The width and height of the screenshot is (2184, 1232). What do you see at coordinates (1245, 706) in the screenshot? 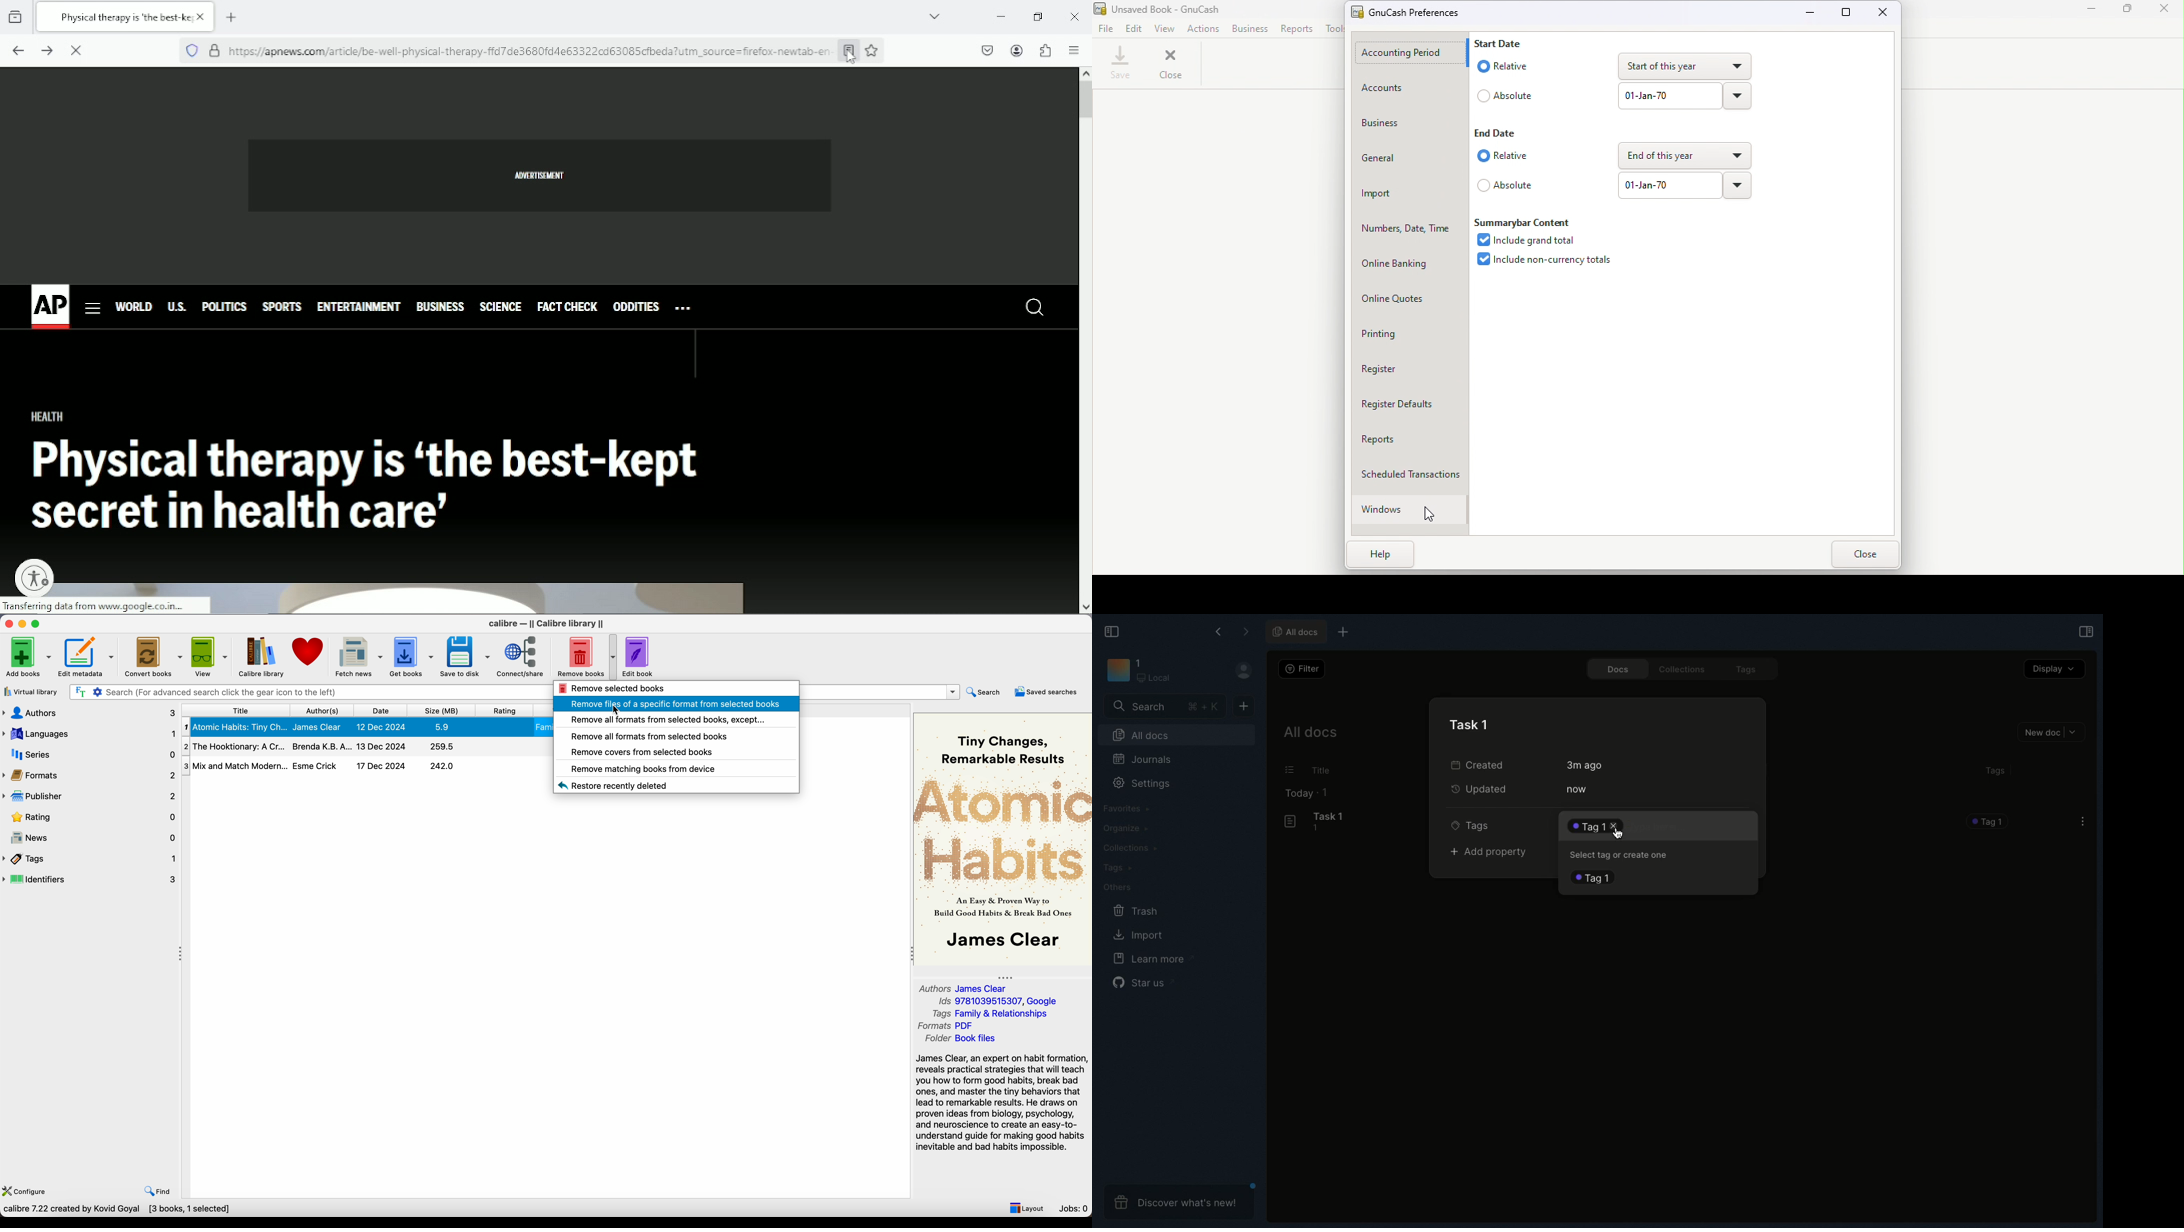
I see `New doc` at bounding box center [1245, 706].